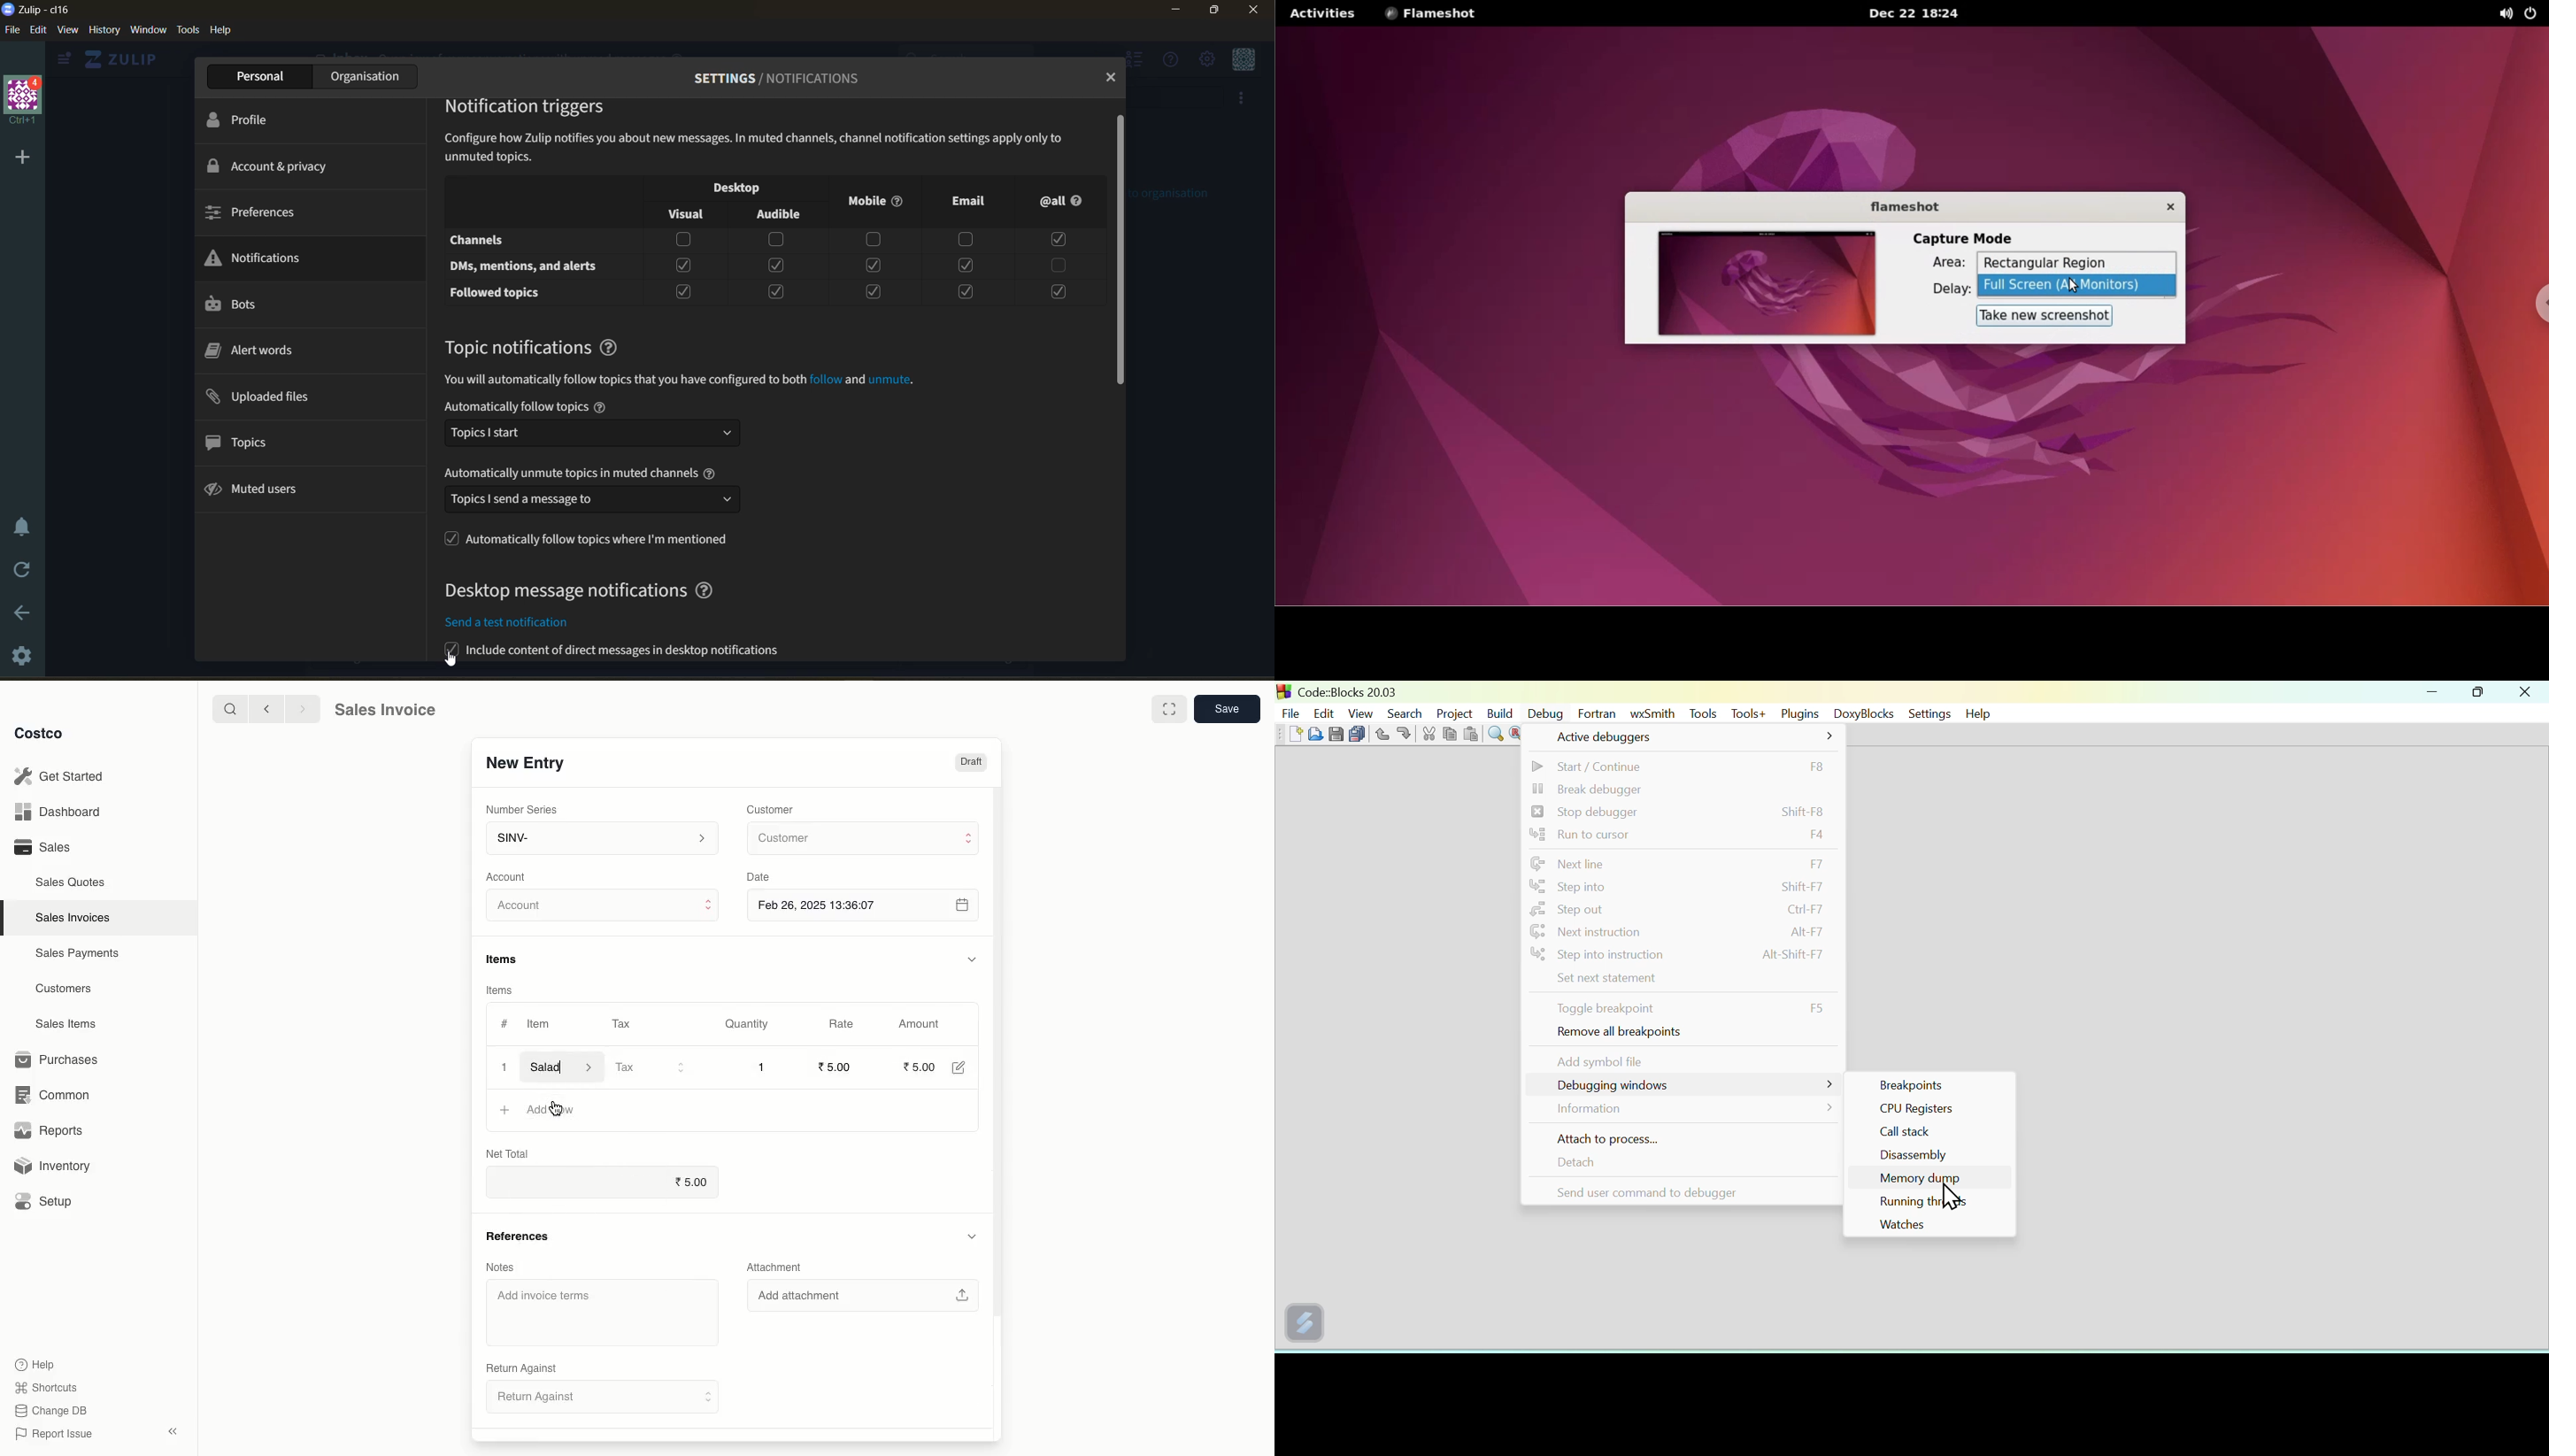 This screenshot has height=1456, width=2576. Describe the element at coordinates (1229, 711) in the screenshot. I see `Save` at that location.